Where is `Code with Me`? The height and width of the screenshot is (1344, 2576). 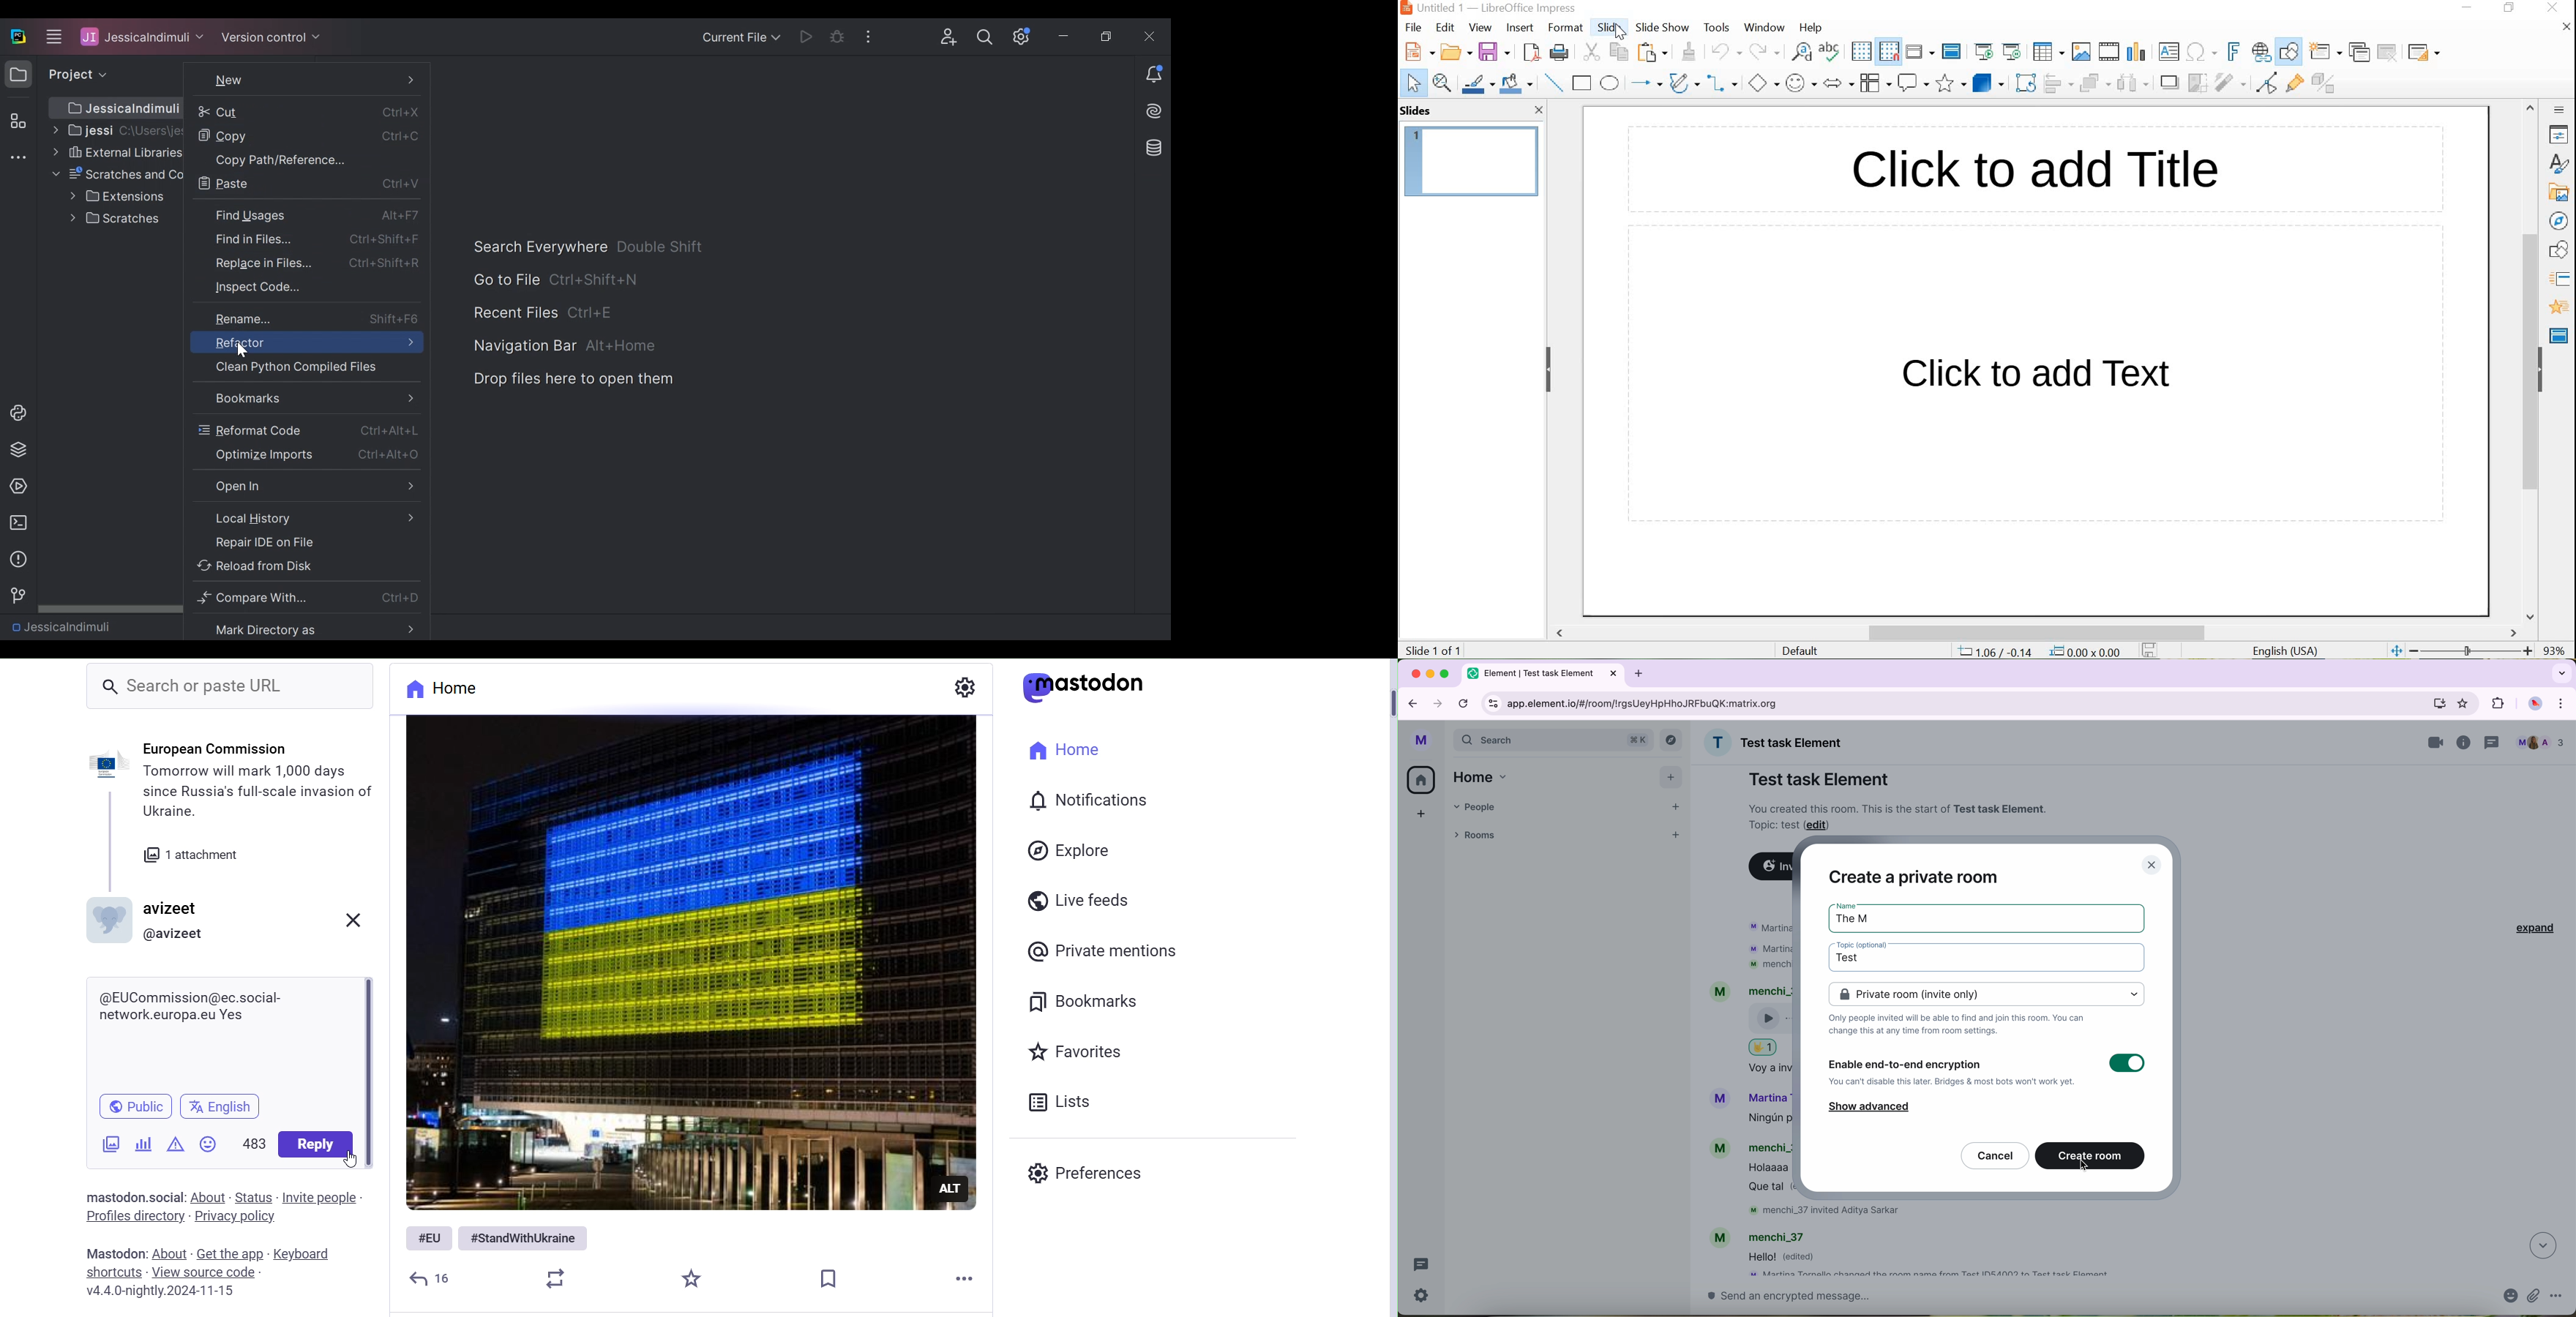 Code with Me is located at coordinates (949, 37).